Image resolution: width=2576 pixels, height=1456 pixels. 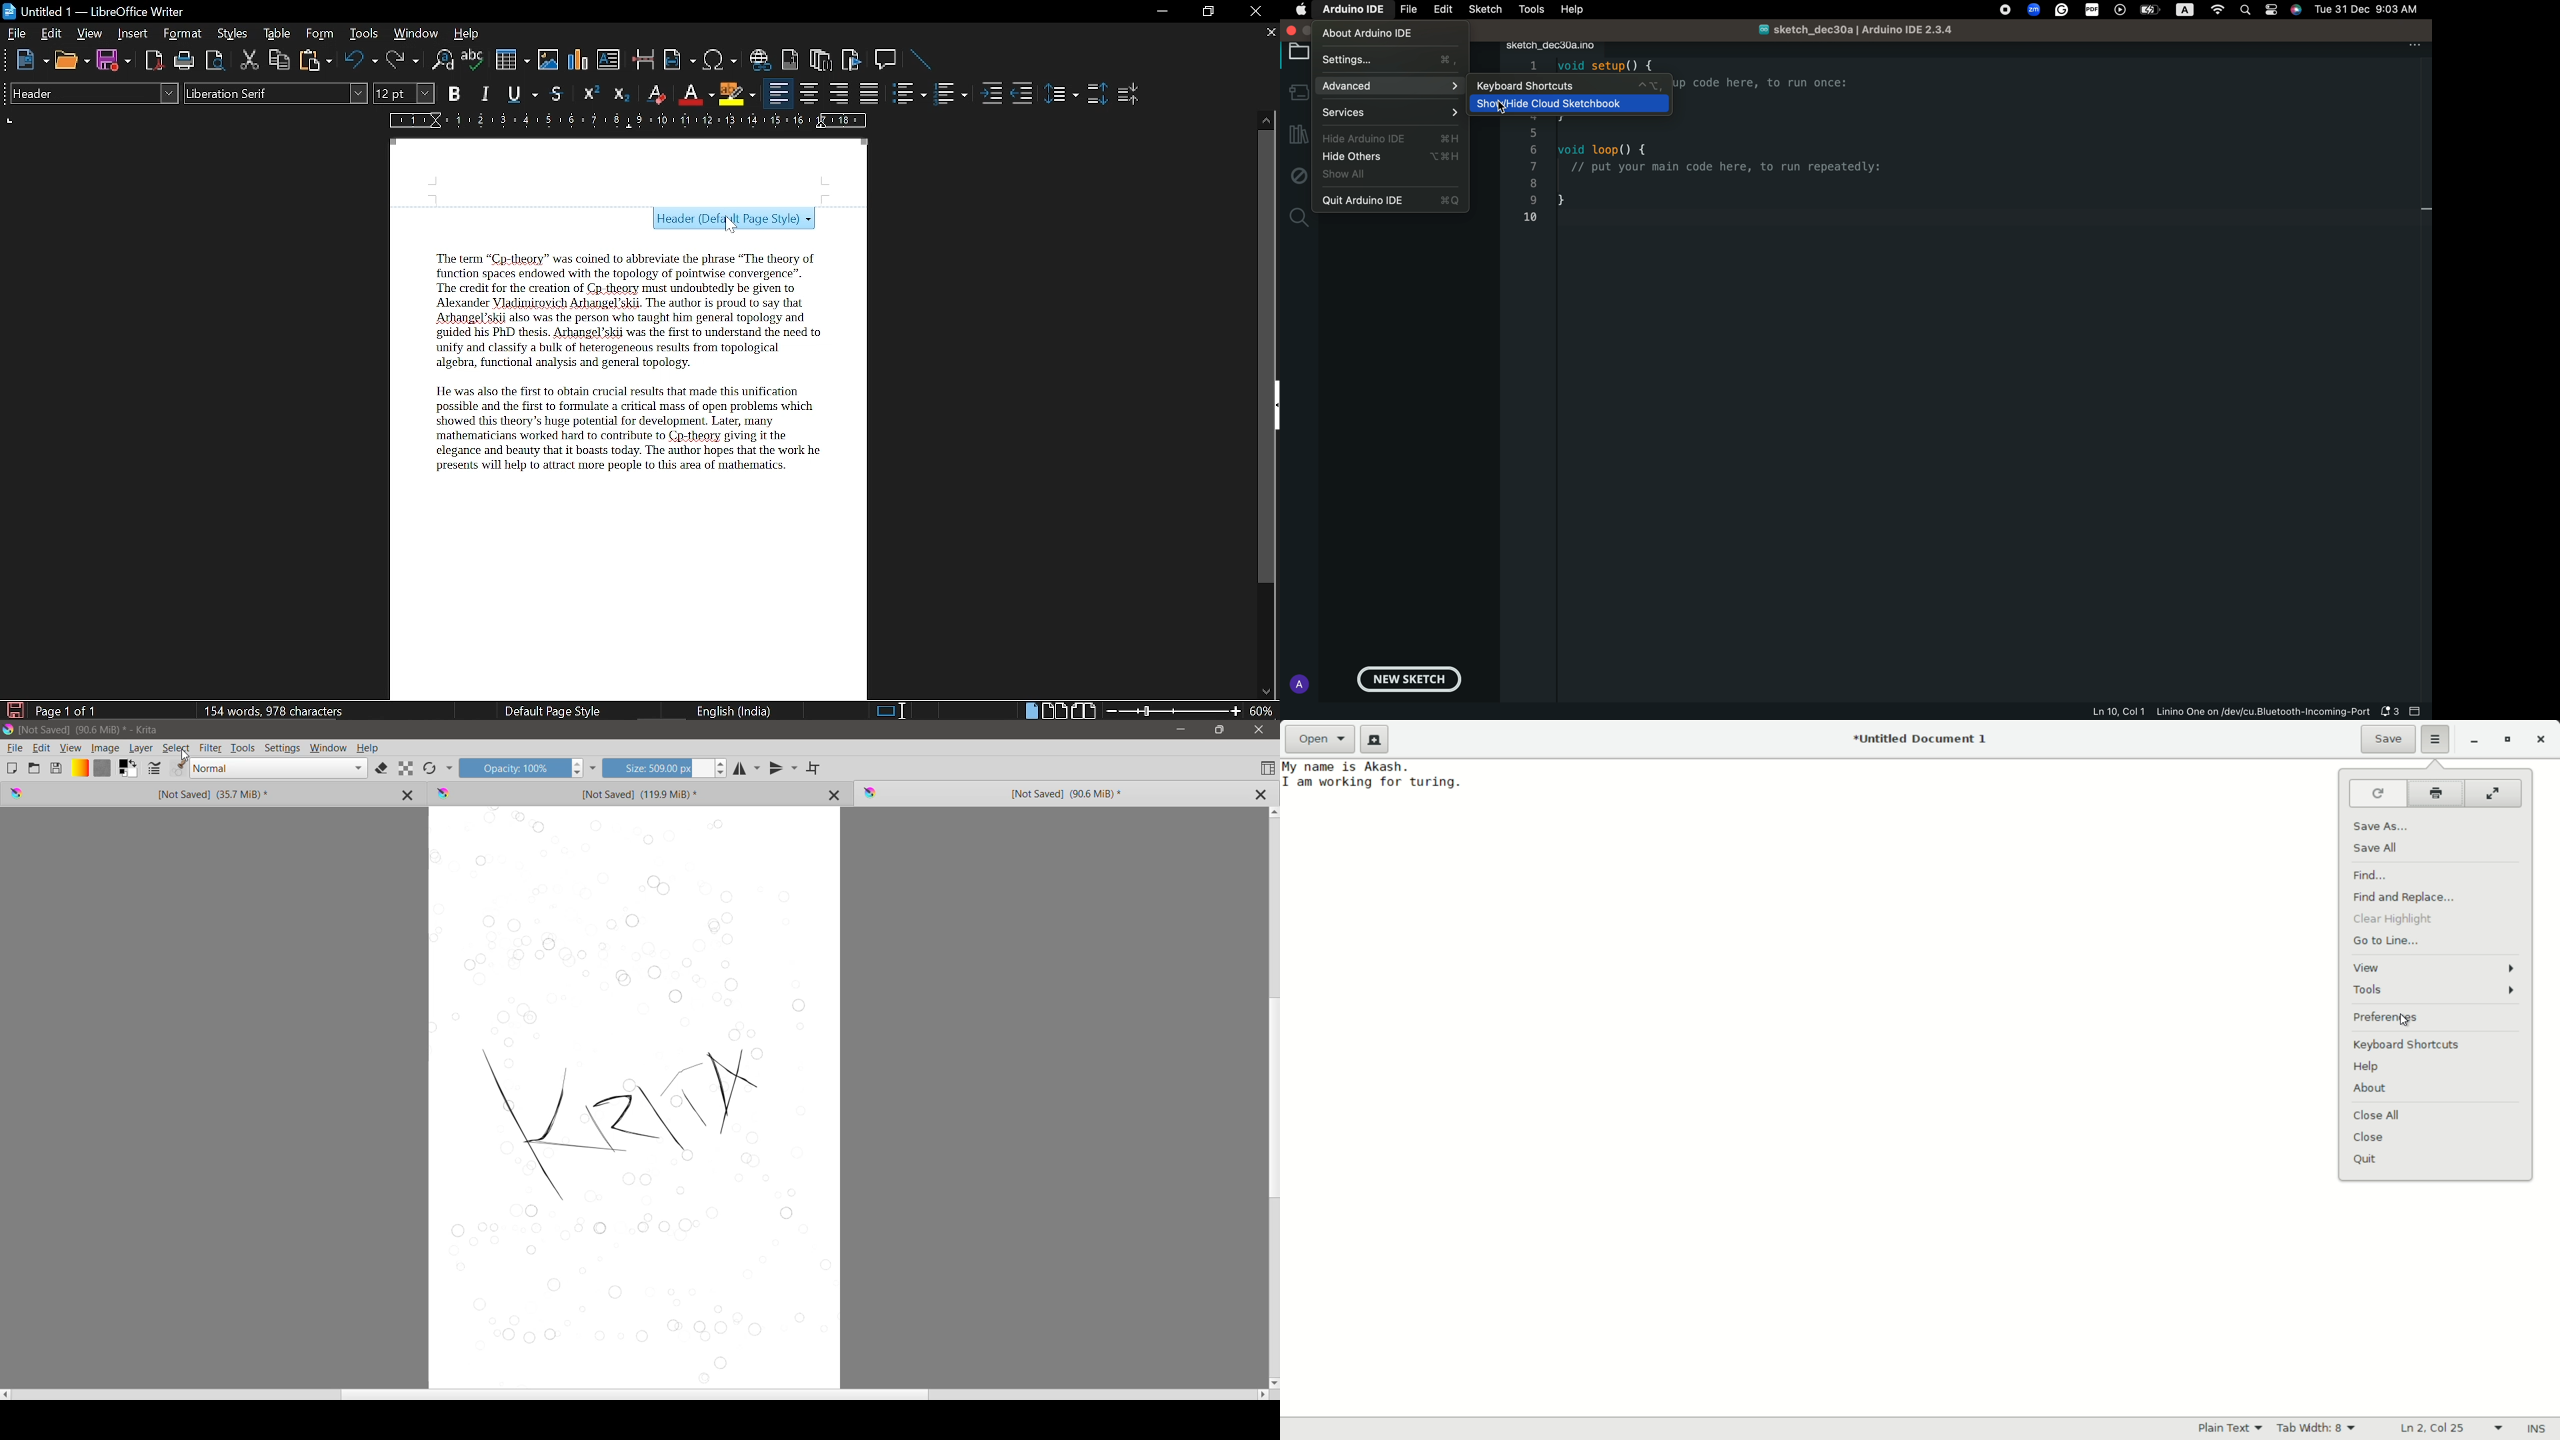 I want to click on view, so click(x=90, y=33).